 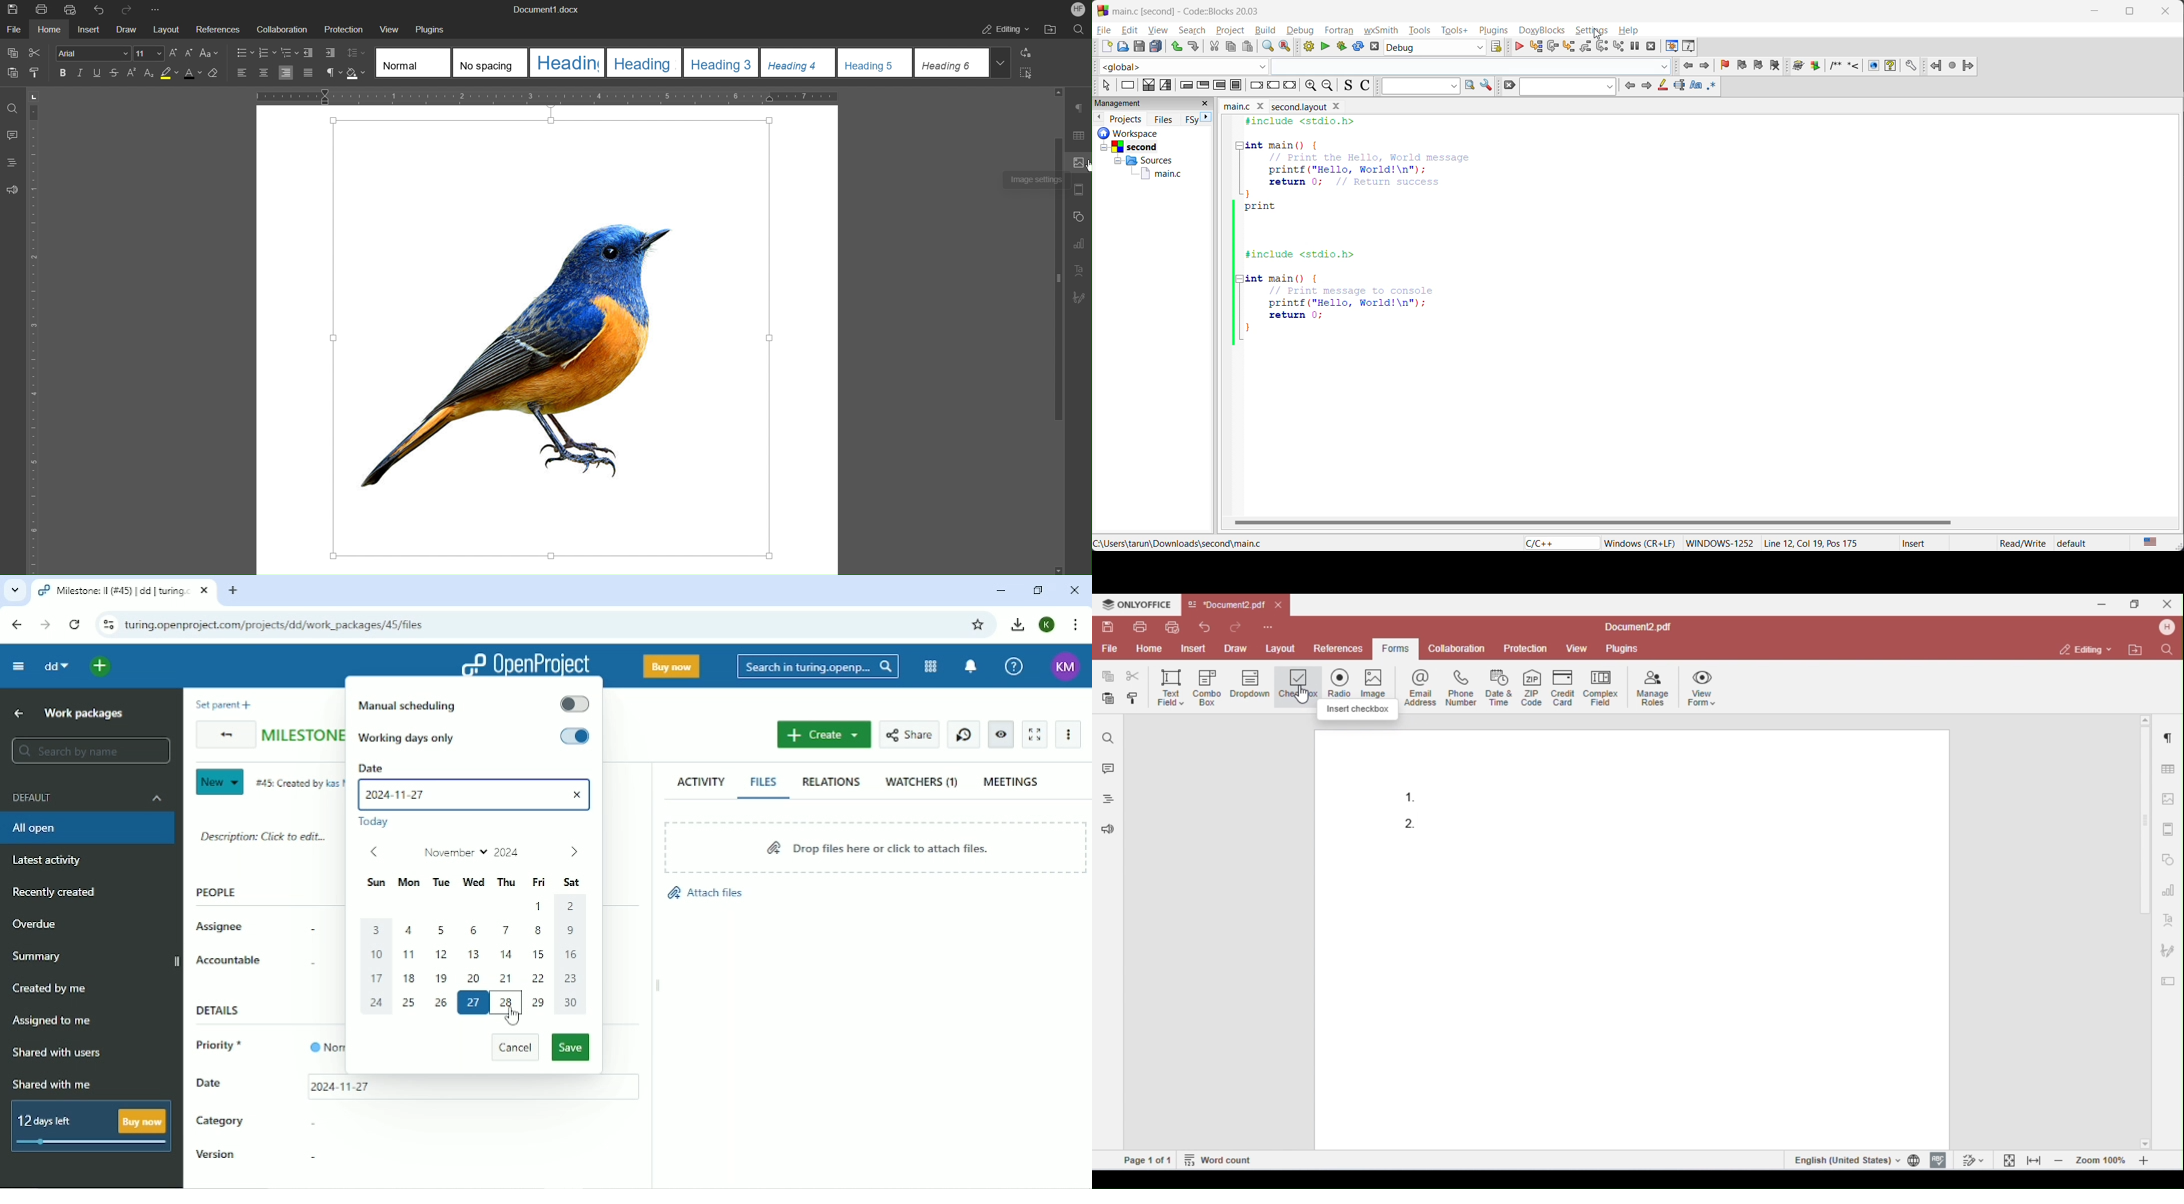 What do you see at coordinates (875, 62) in the screenshot?
I see `Heading 5` at bounding box center [875, 62].